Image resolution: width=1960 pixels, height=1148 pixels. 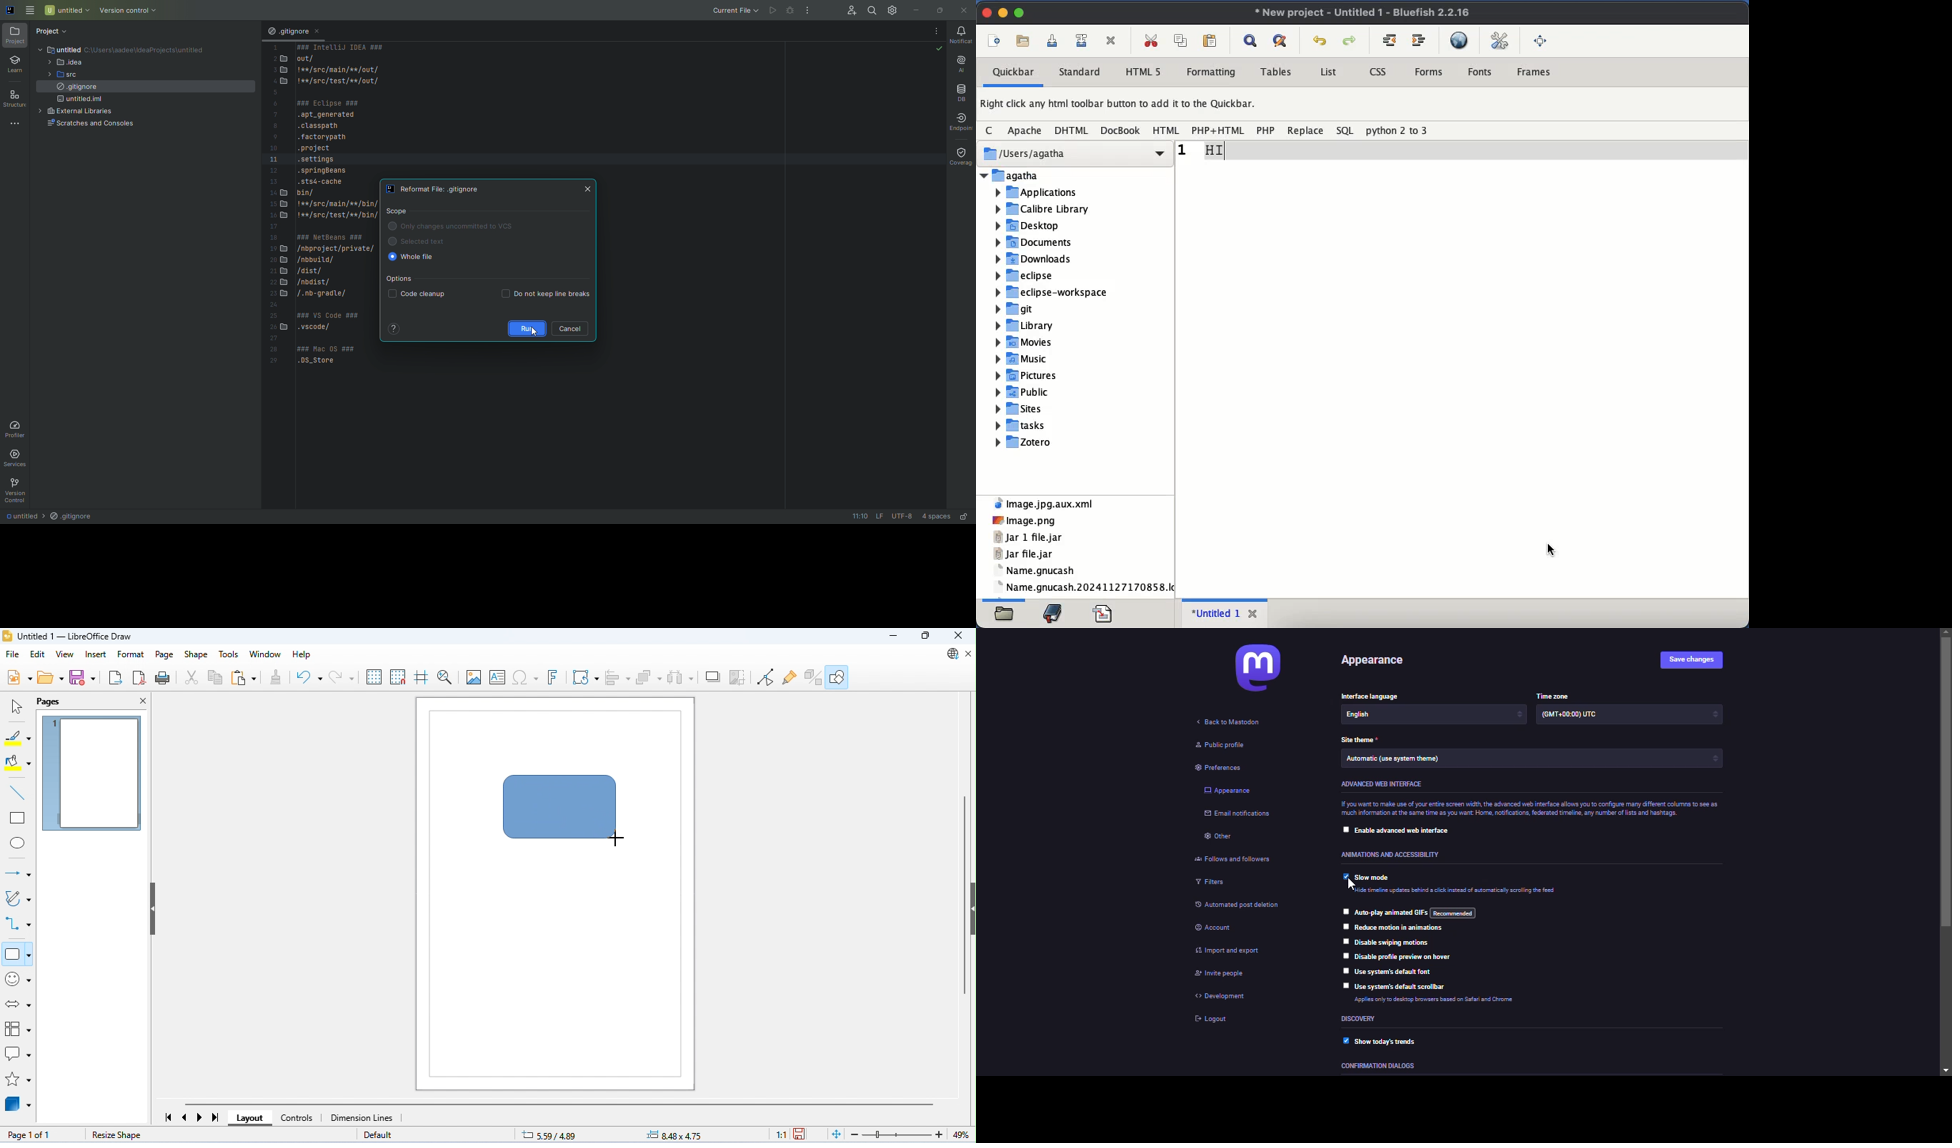 What do you see at coordinates (1374, 695) in the screenshot?
I see `interface language` at bounding box center [1374, 695].